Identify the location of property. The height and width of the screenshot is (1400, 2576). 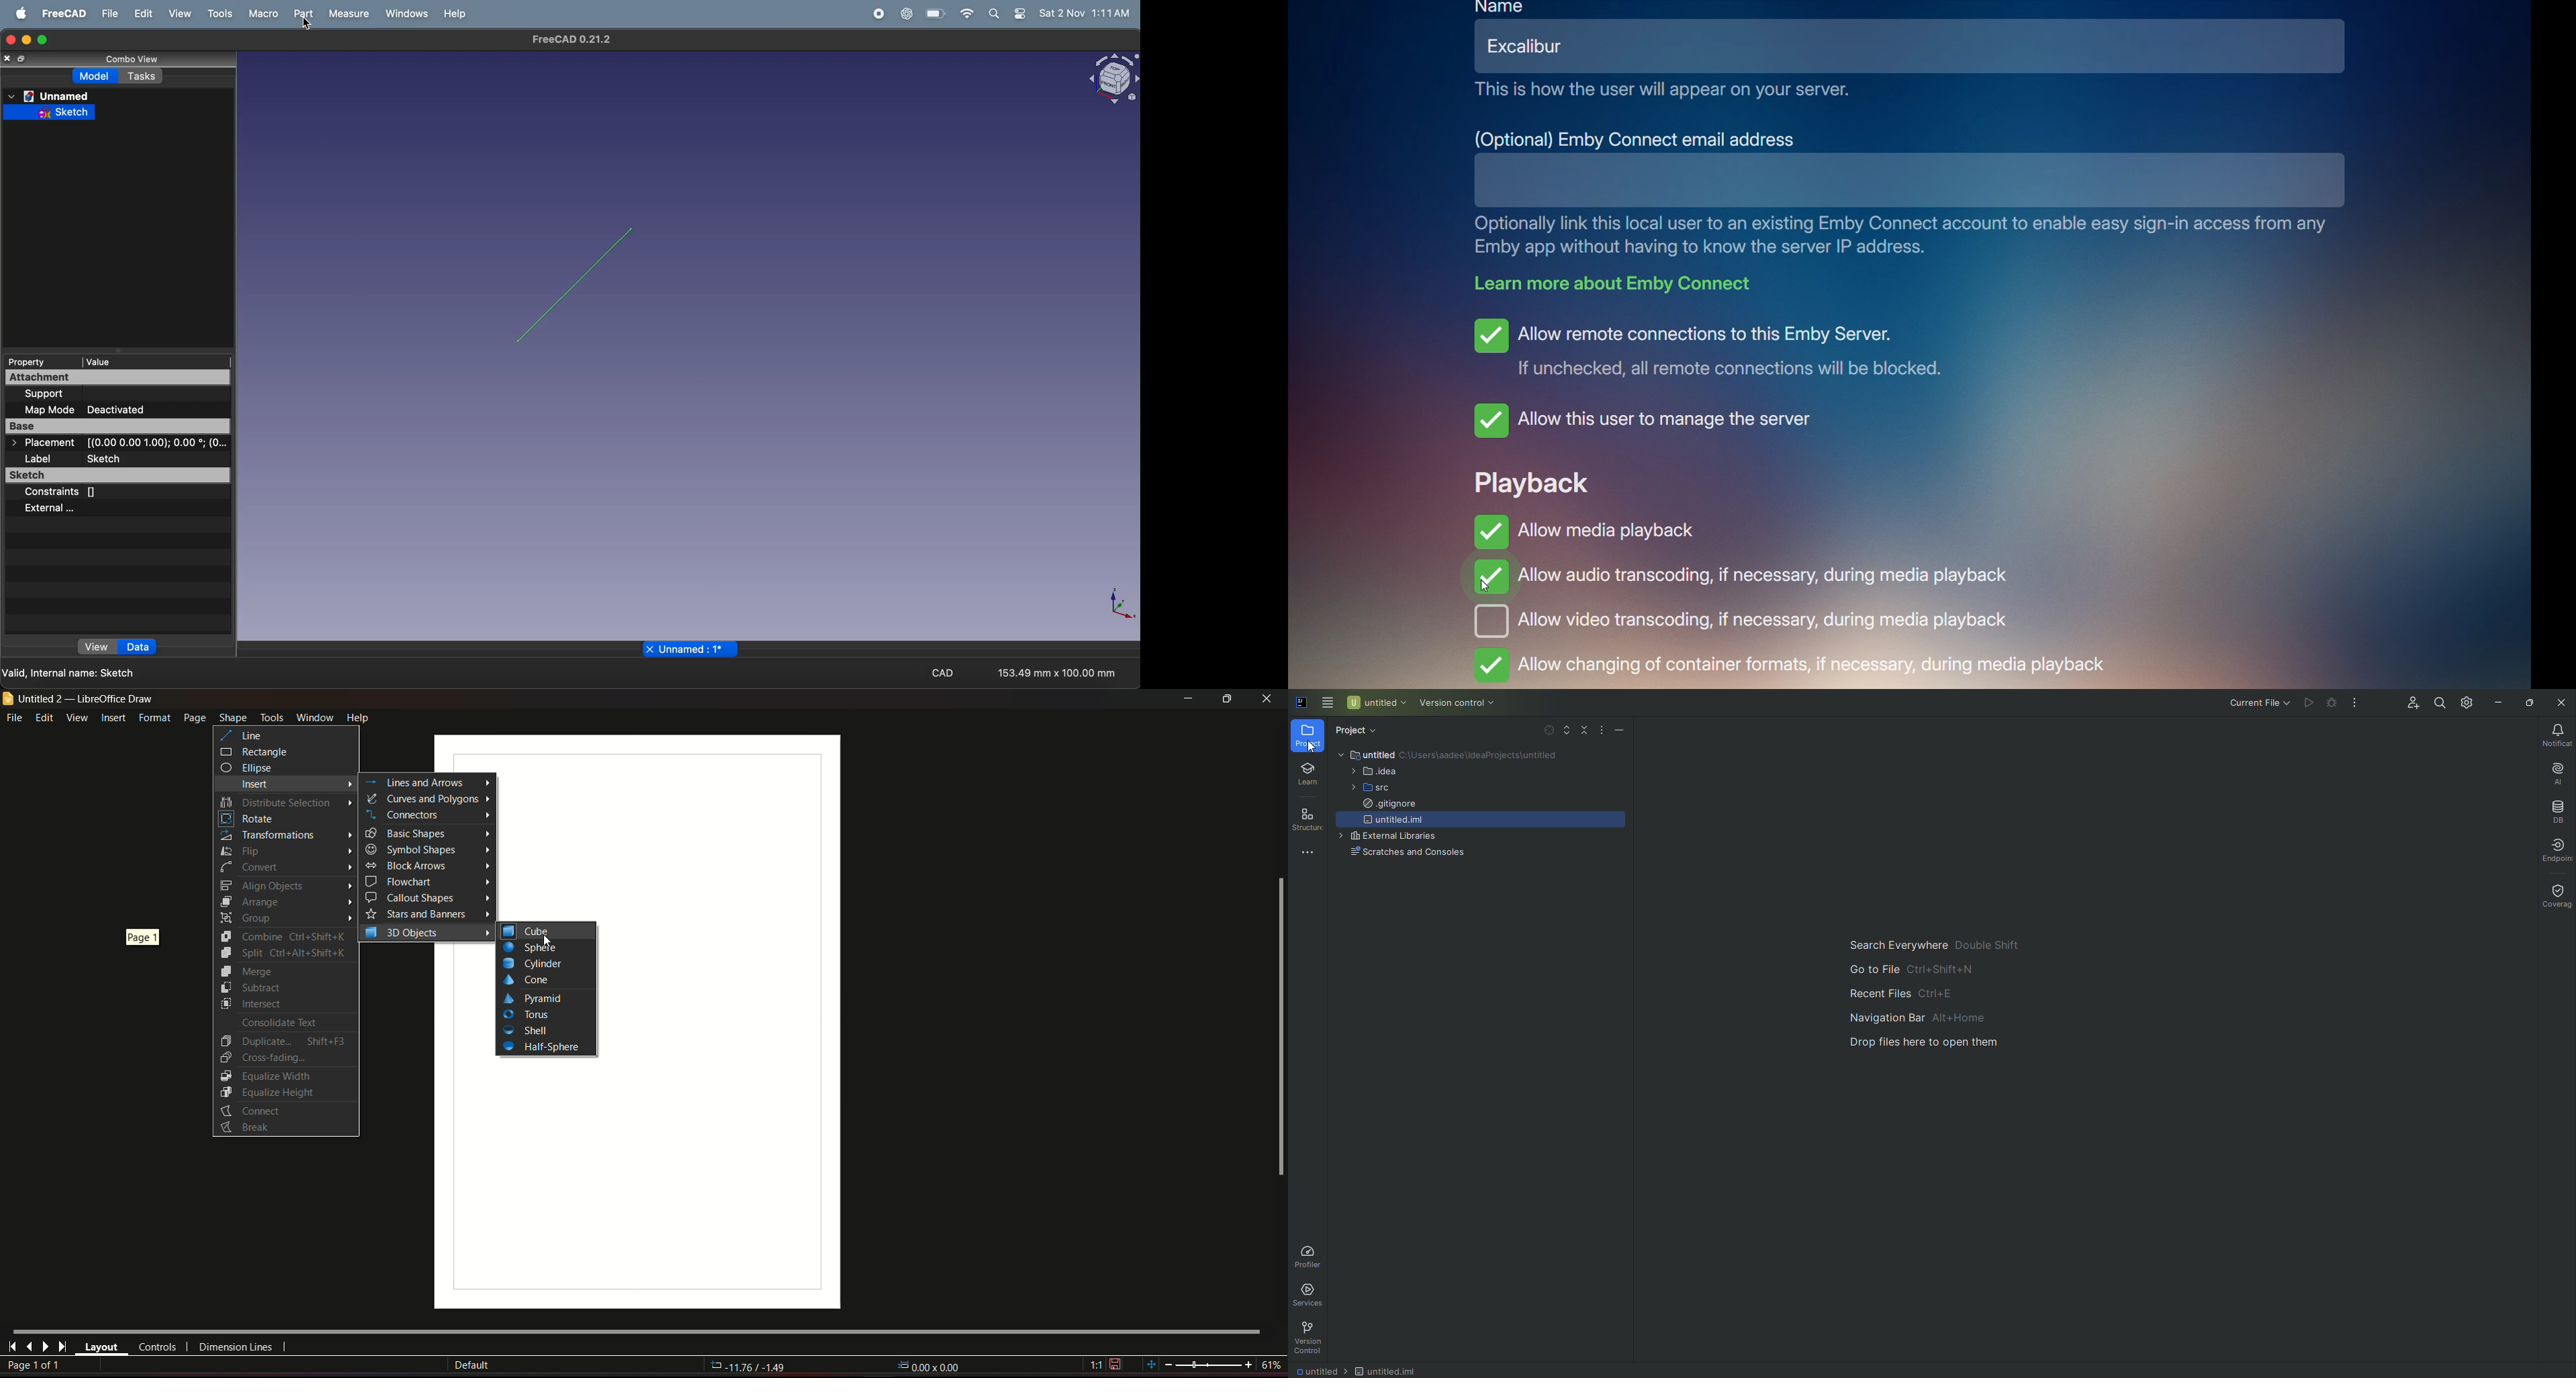
(39, 362).